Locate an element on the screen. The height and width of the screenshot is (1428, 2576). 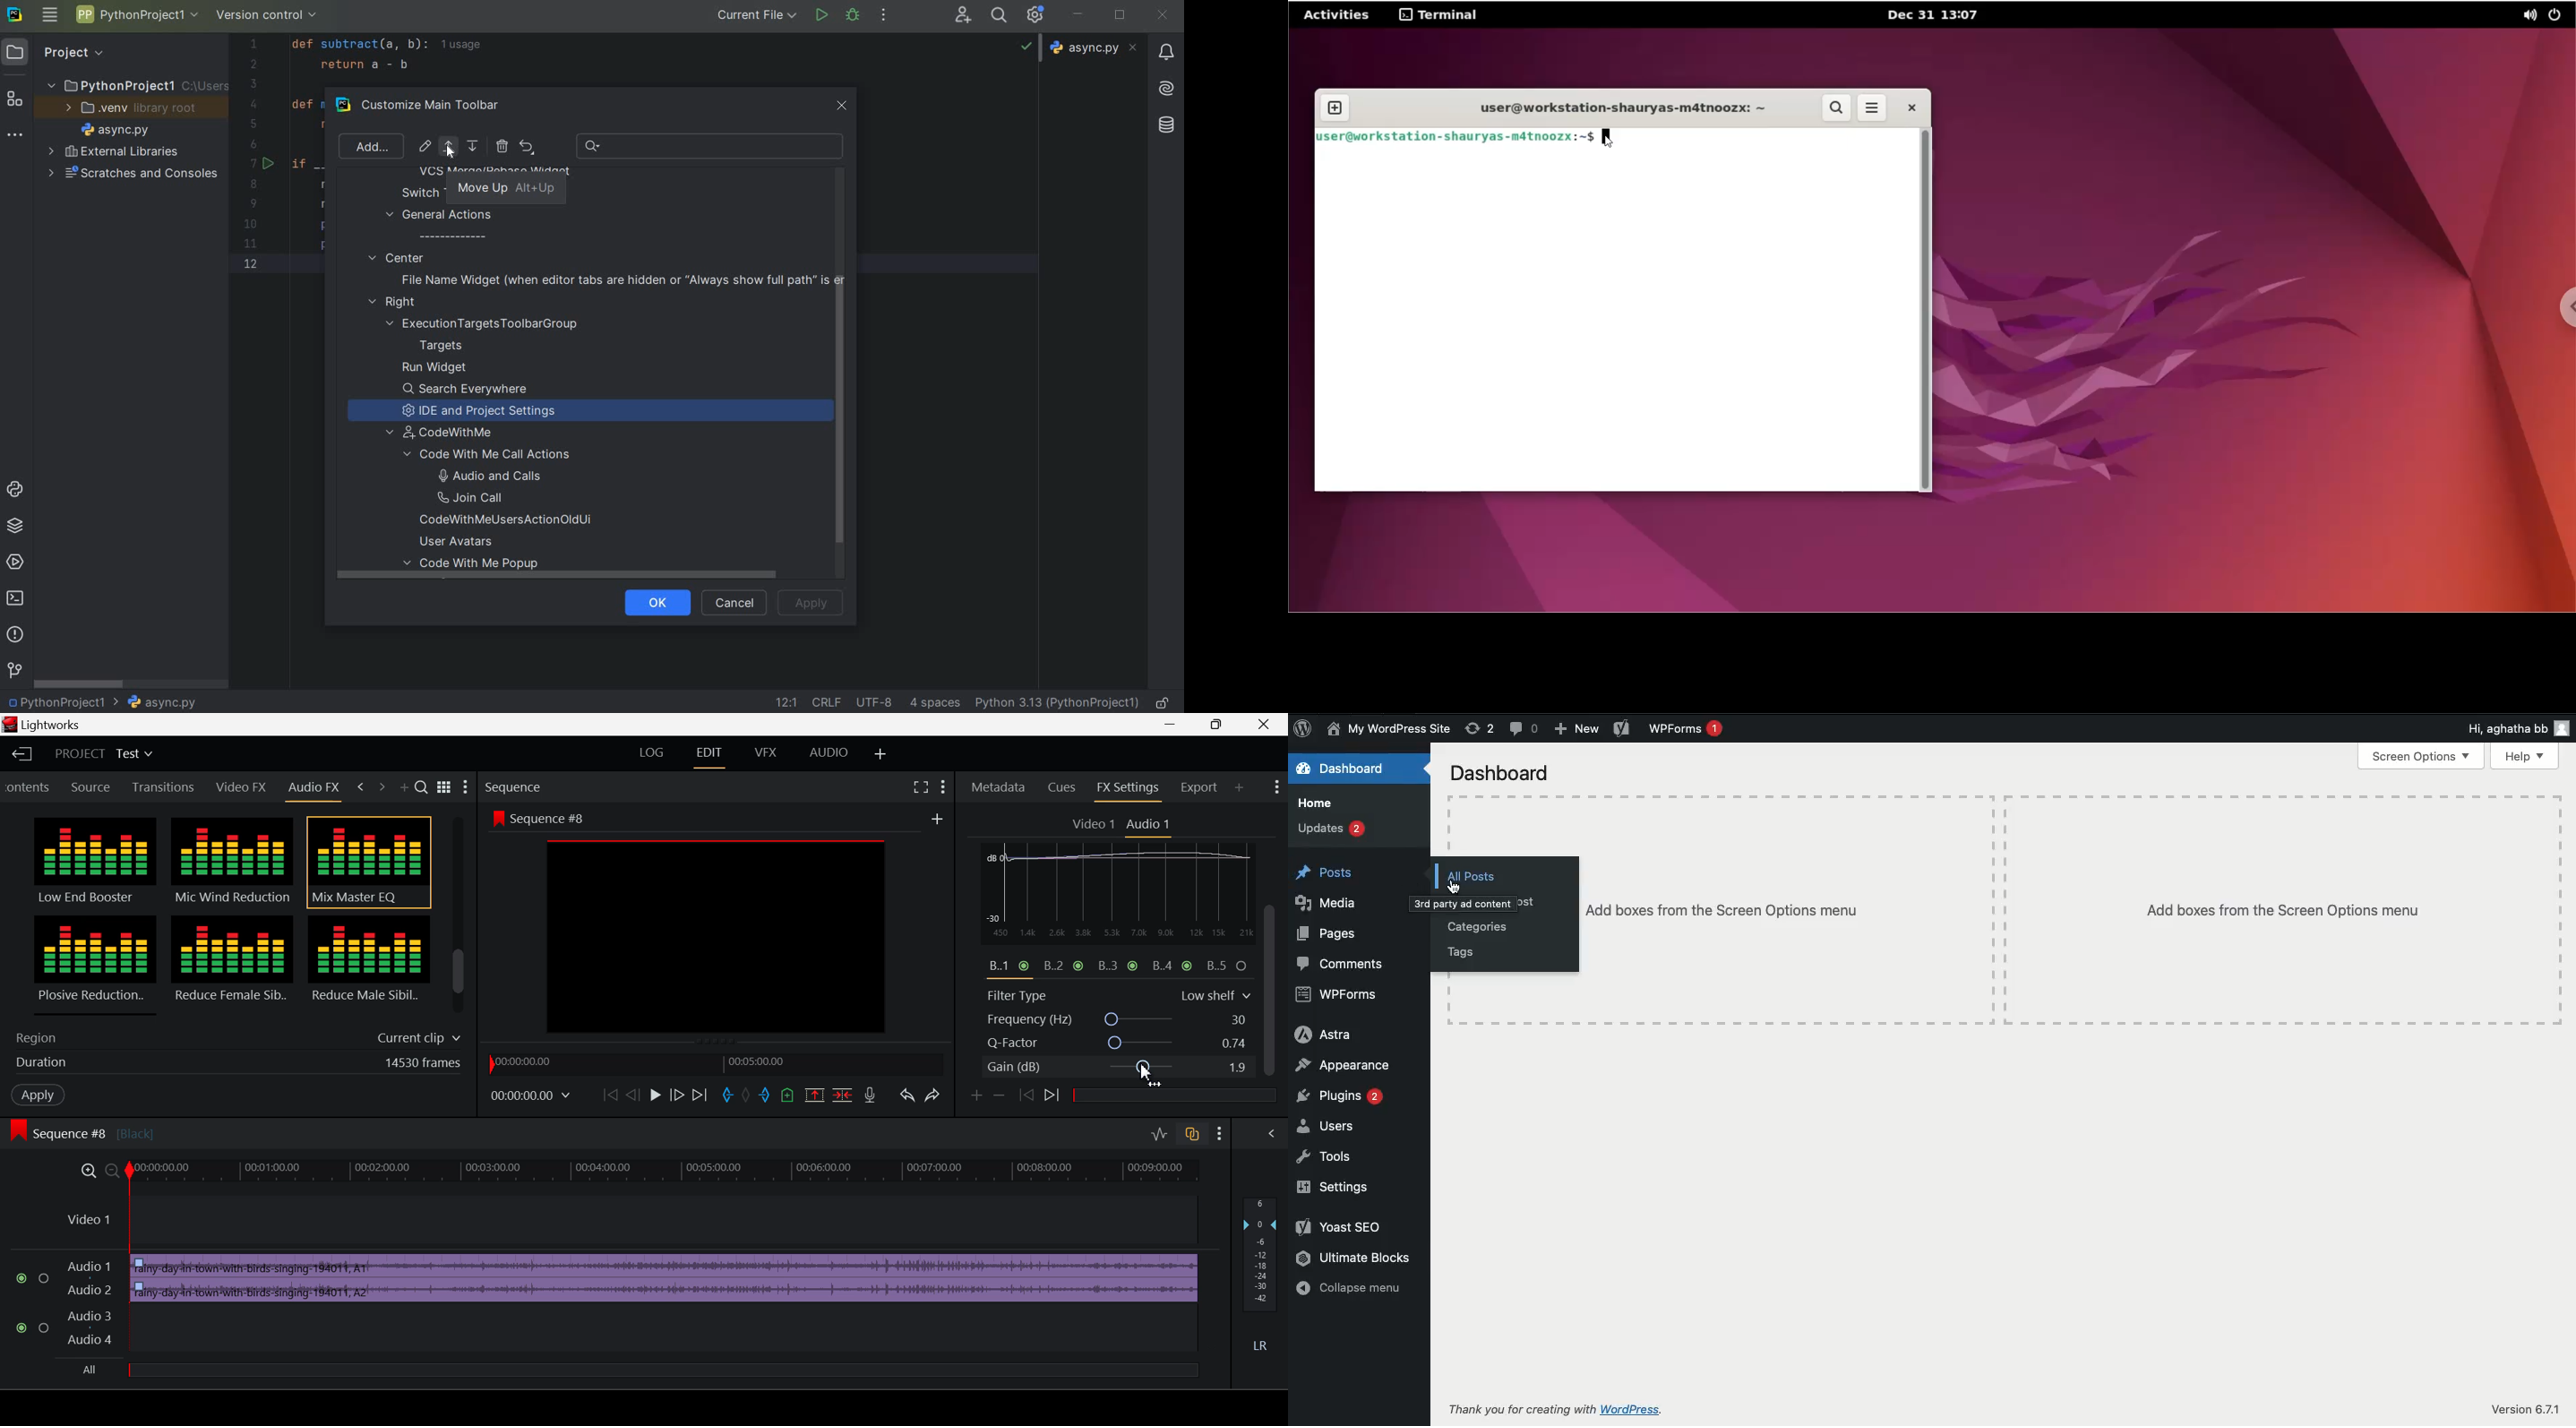
Timeline Zoom Out is located at coordinates (113, 1173).